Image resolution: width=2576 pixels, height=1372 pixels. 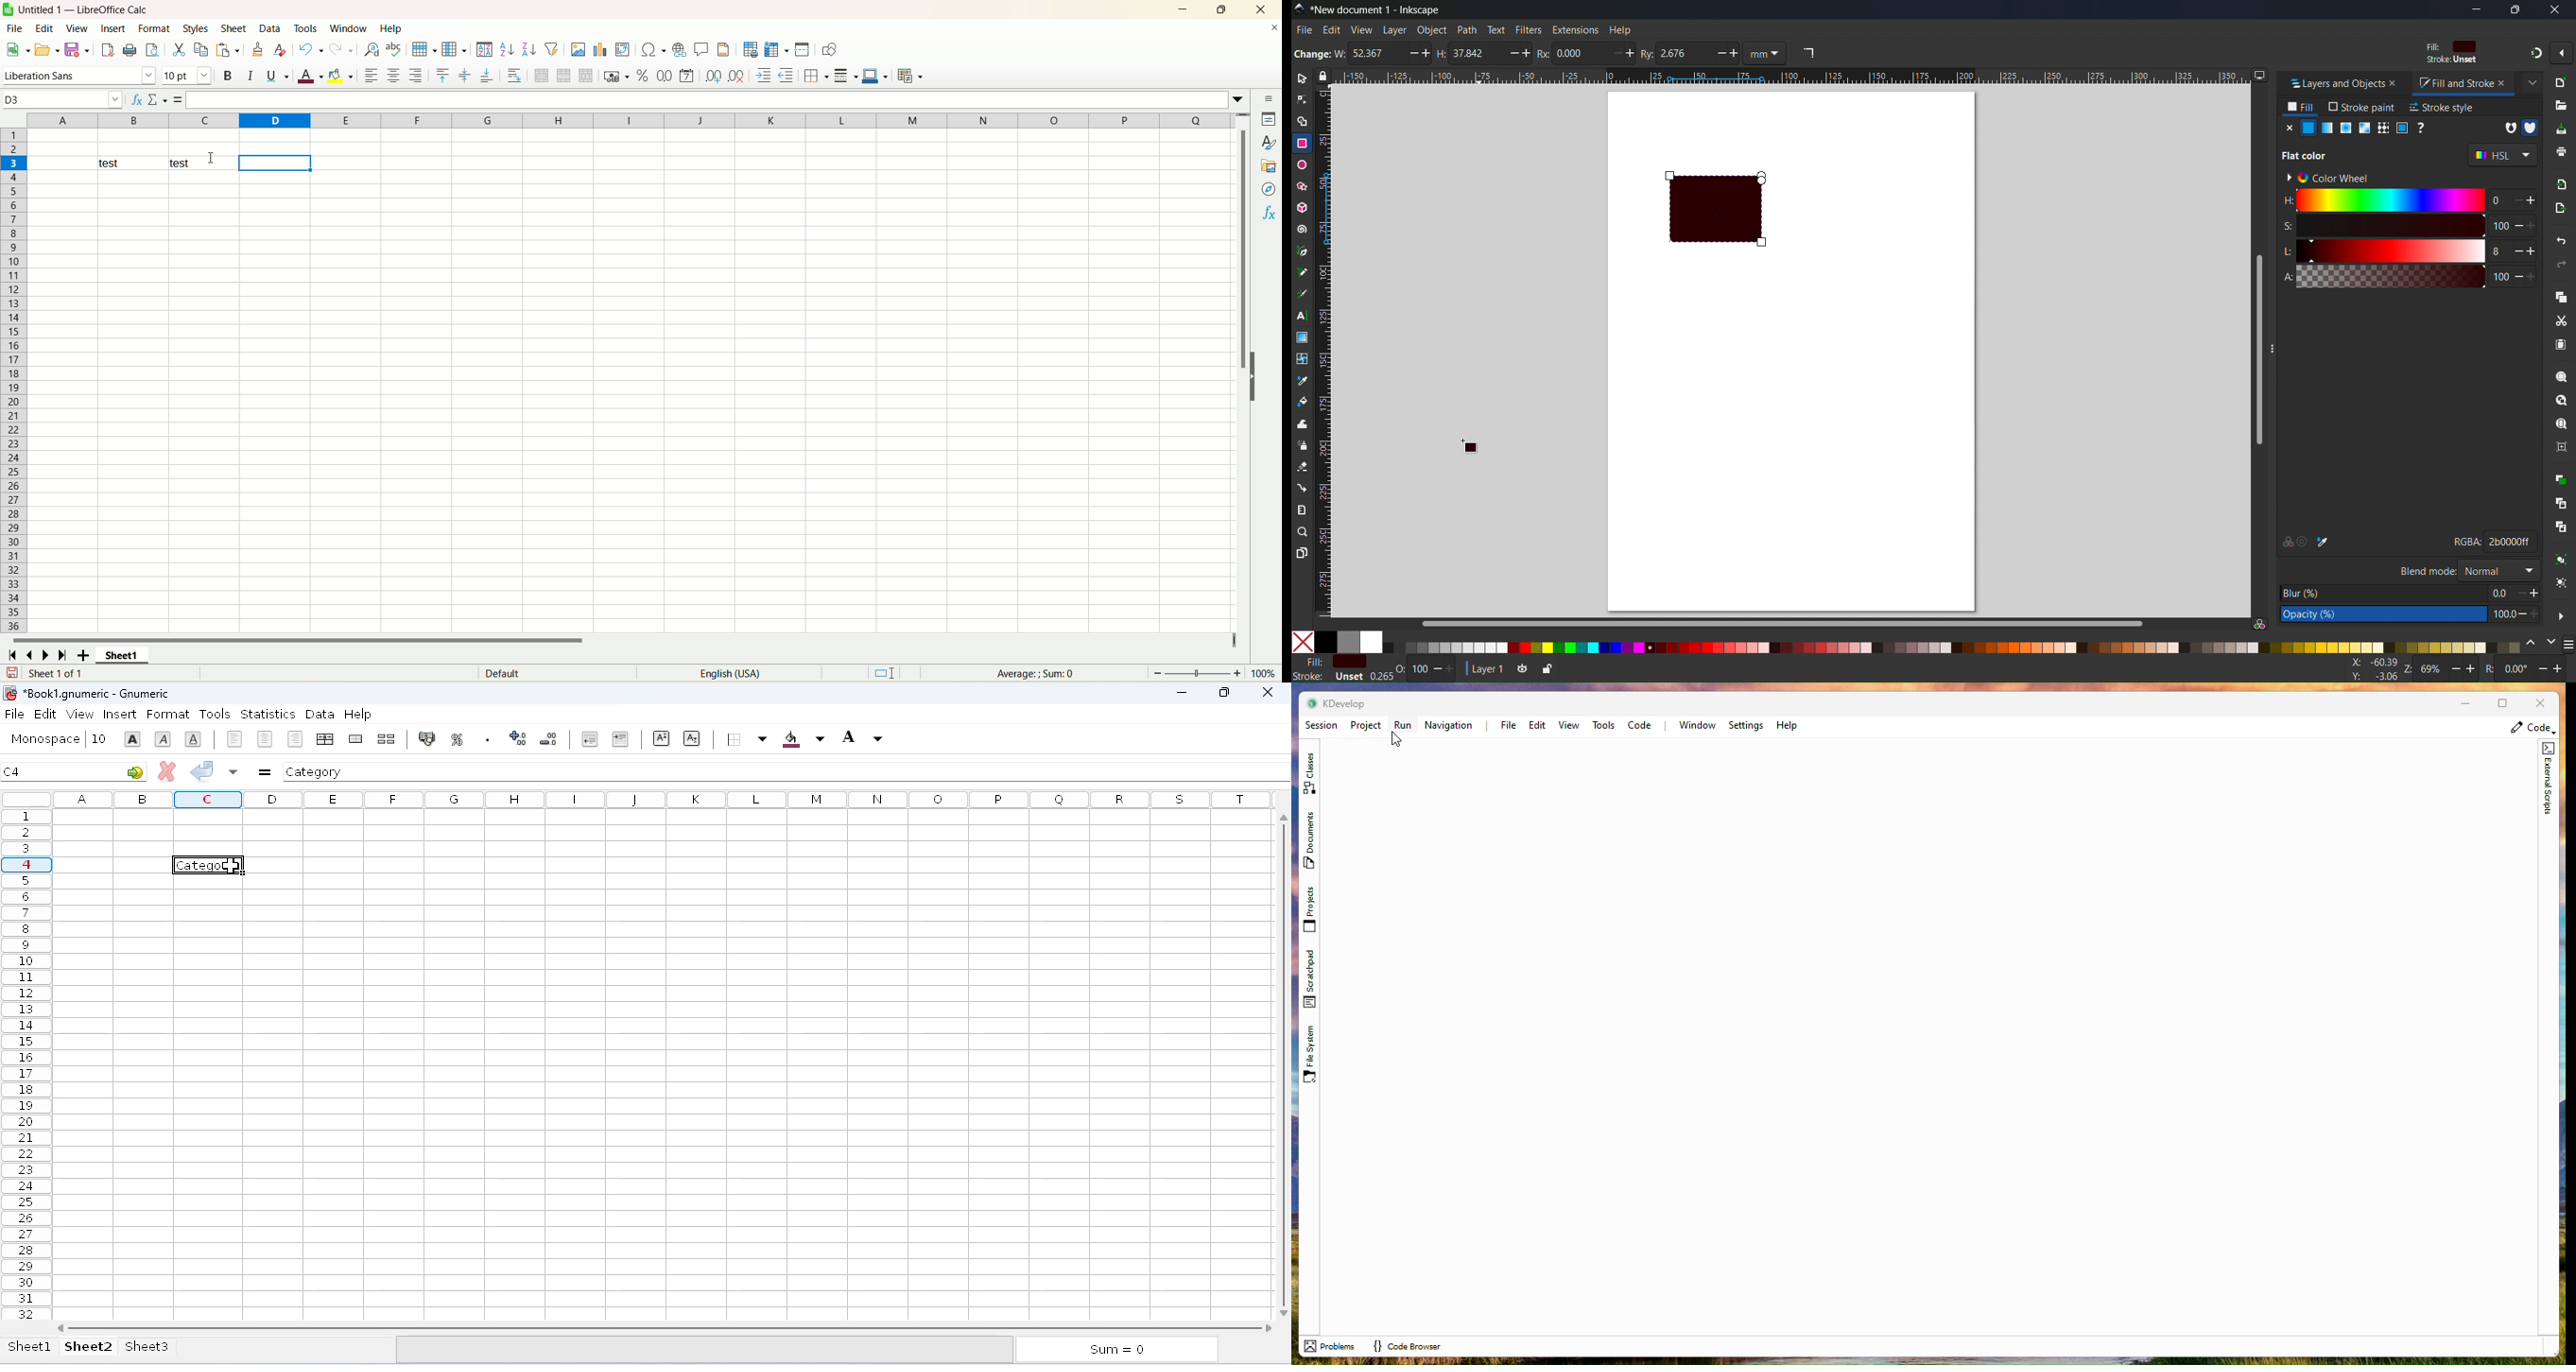 What do you see at coordinates (679, 50) in the screenshot?
I see `insert hyperlink` at bounding box center [679, 50].